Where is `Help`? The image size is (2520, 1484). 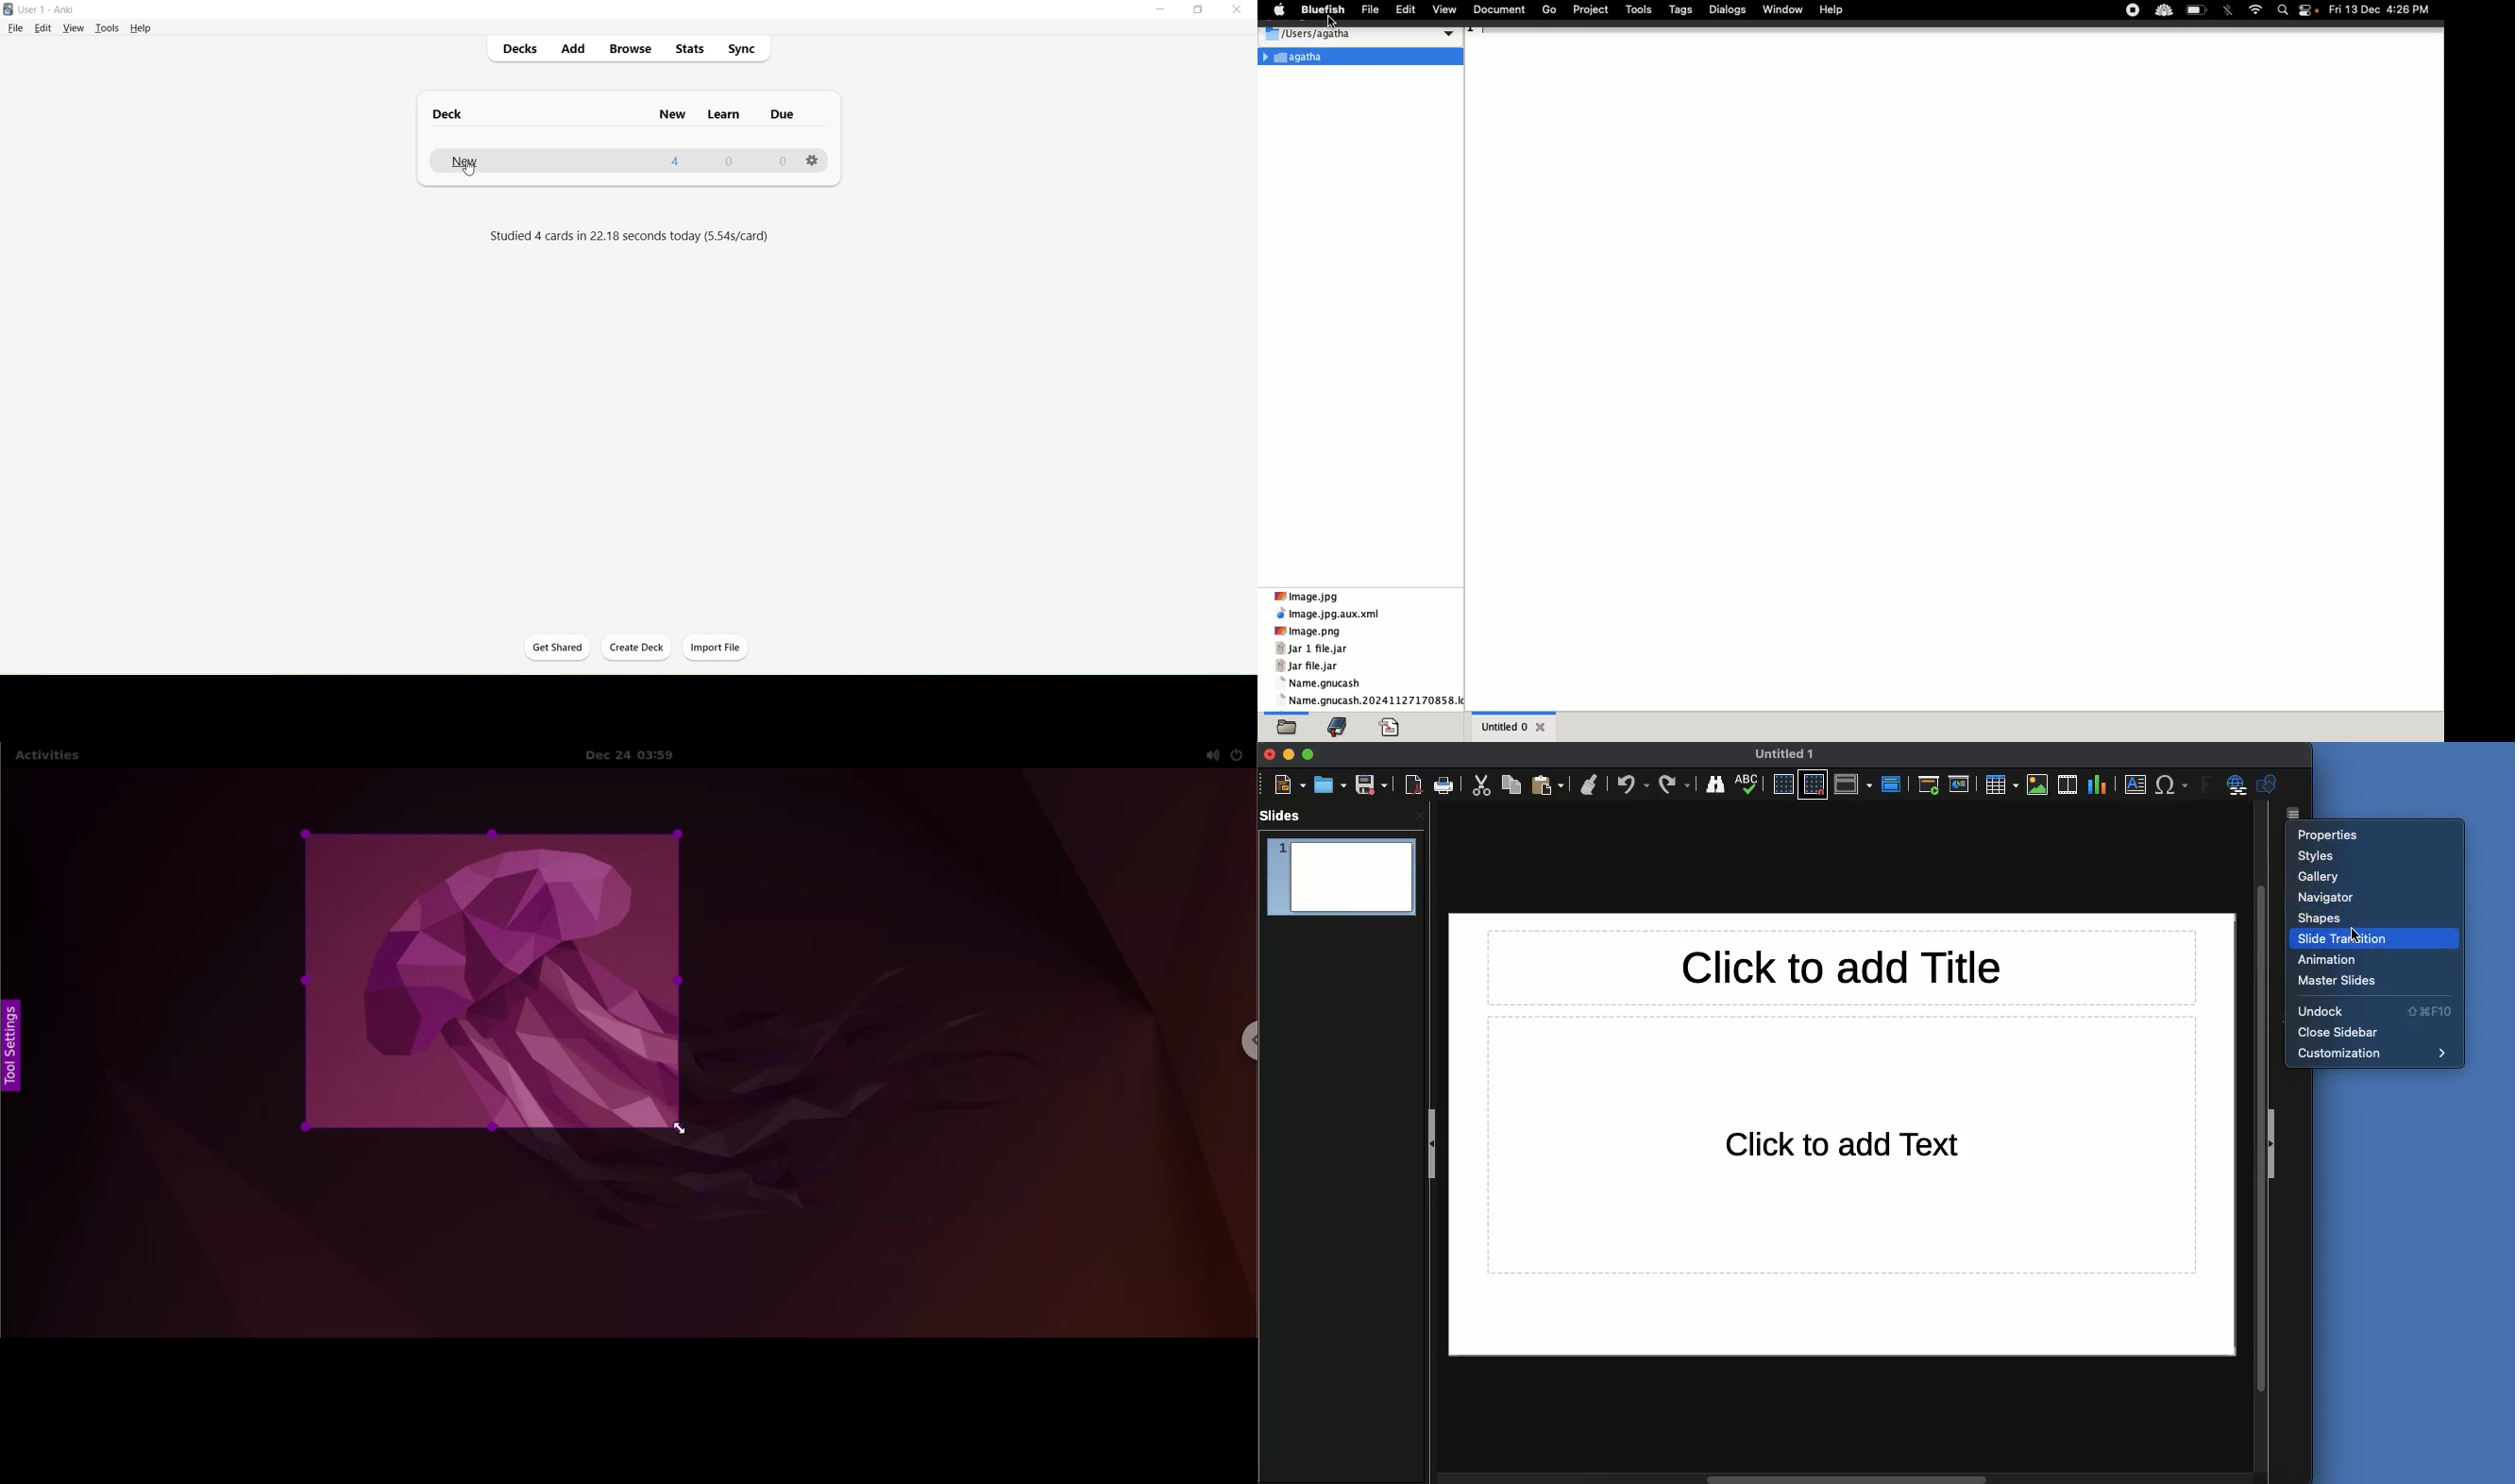 Help is located at coordinates (1831, 11).